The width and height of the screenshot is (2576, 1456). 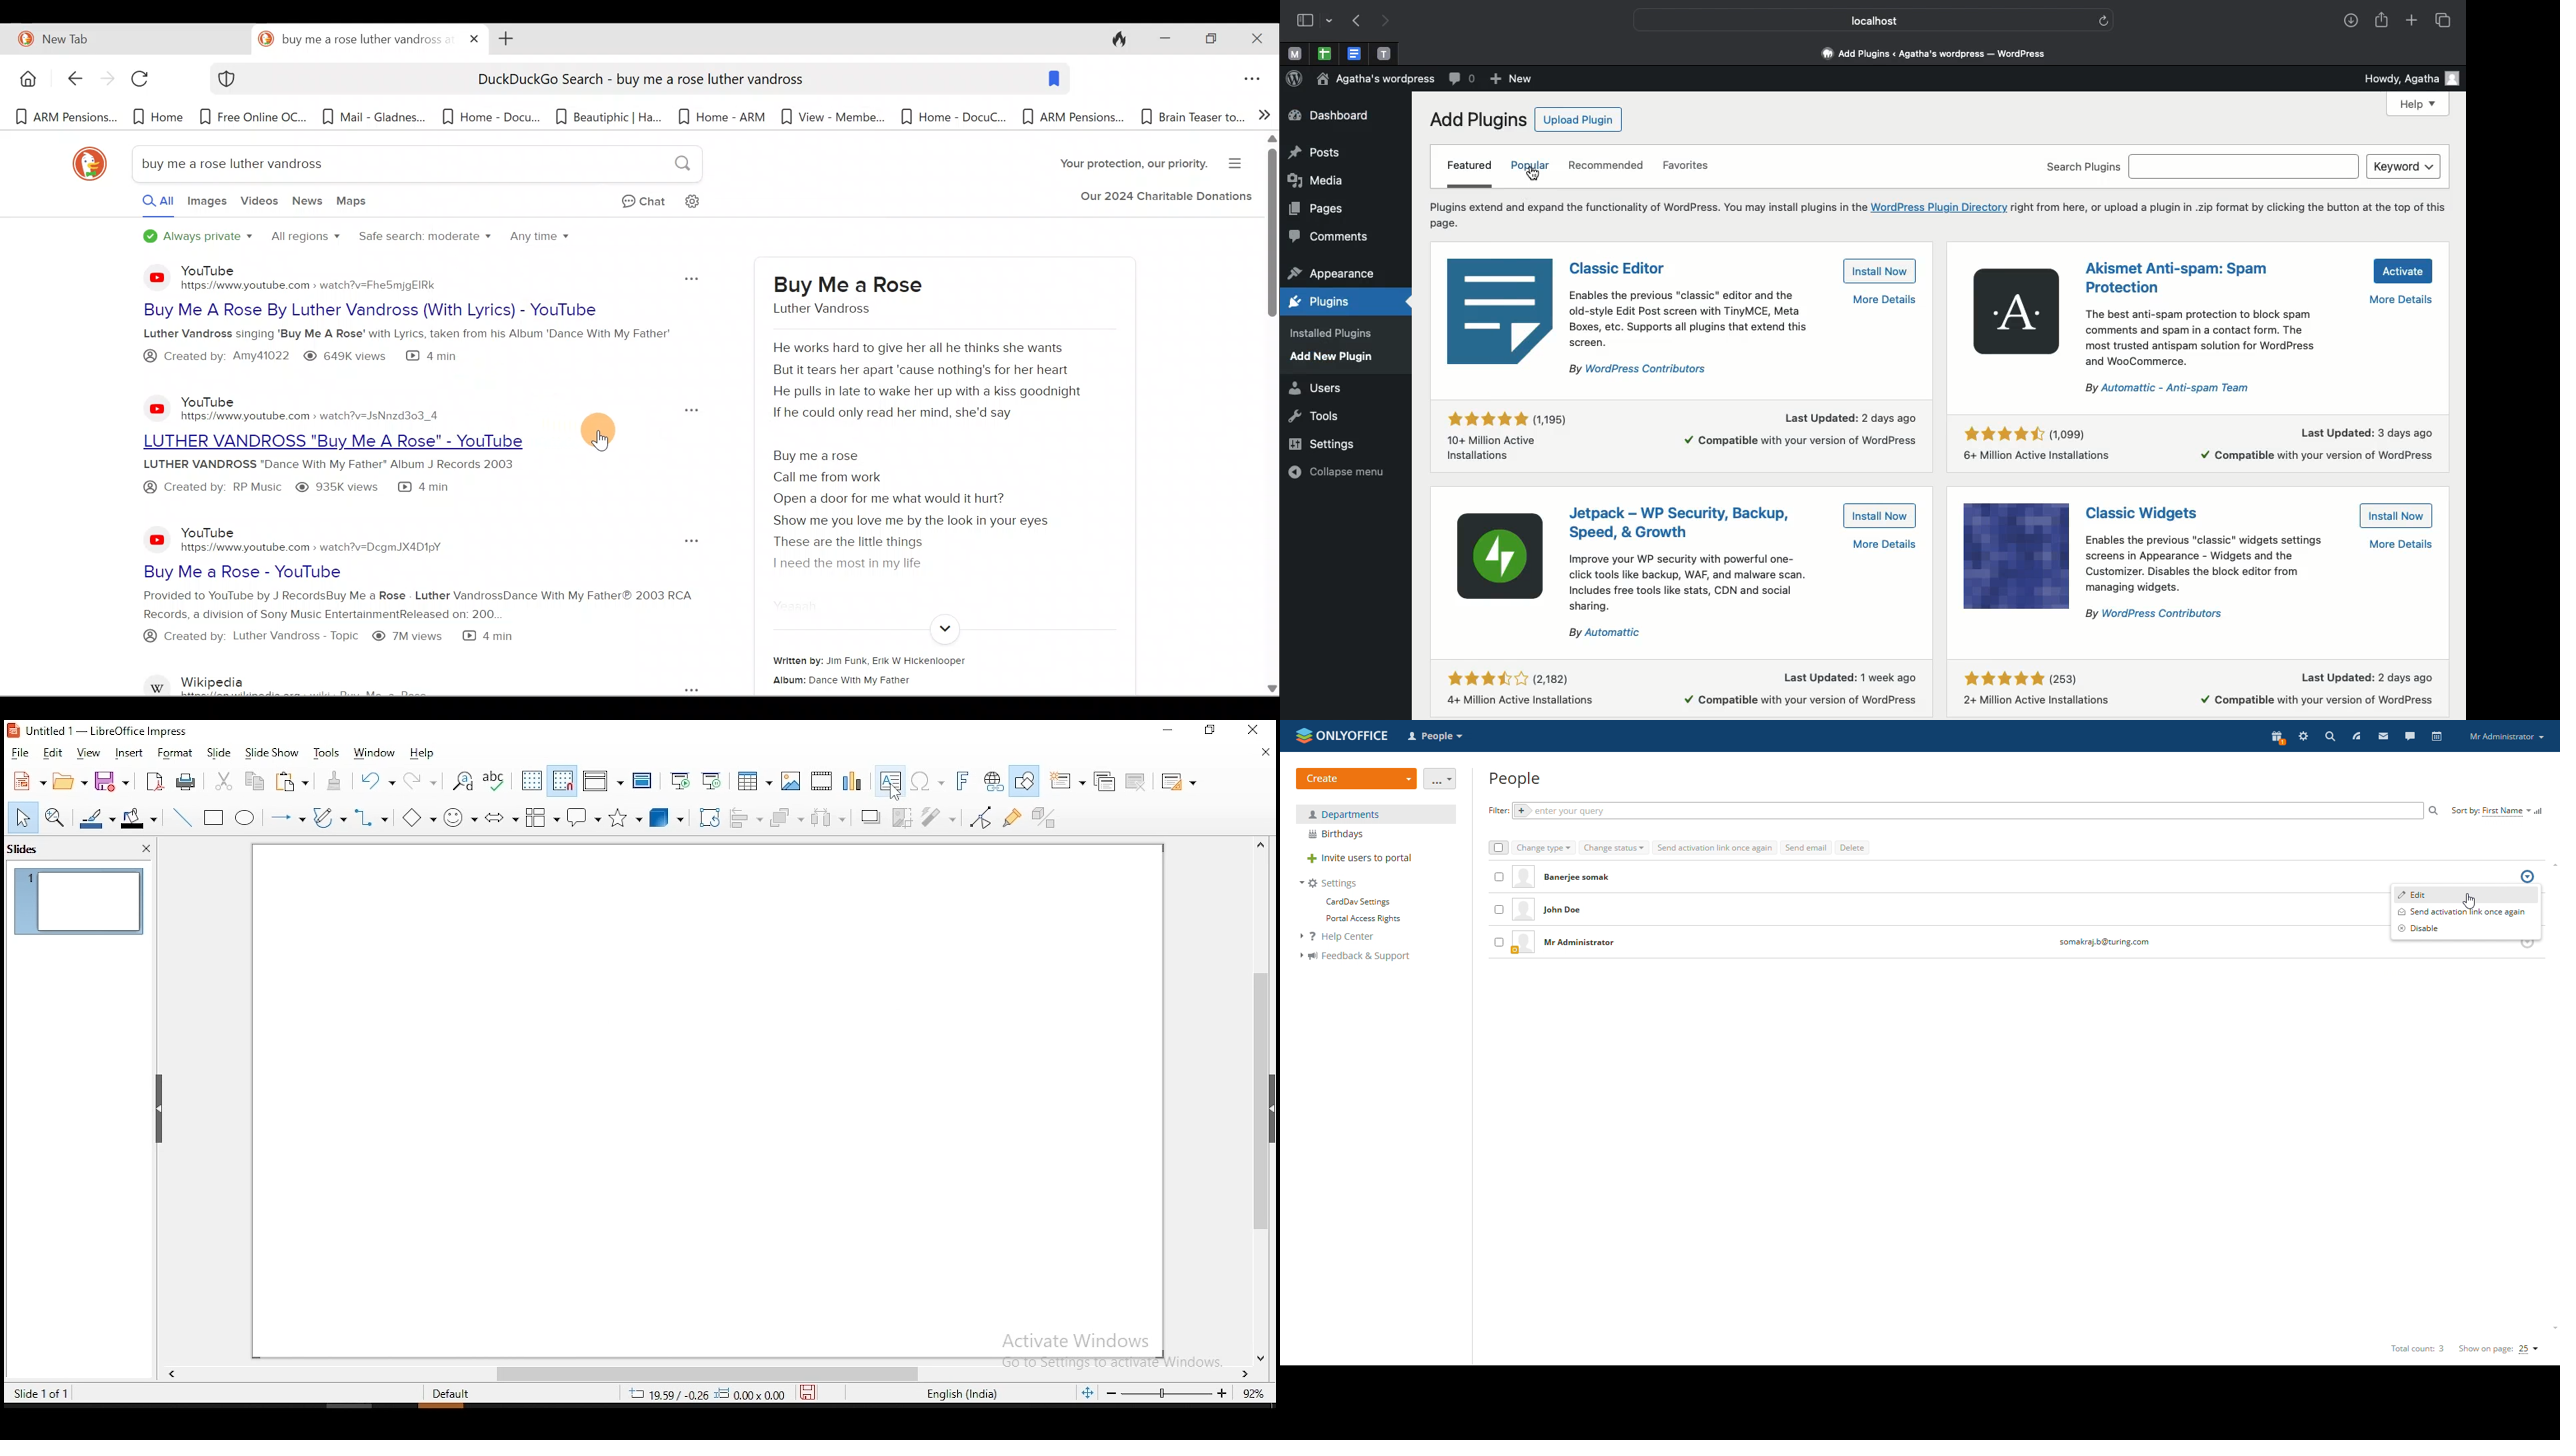 I want to click on More details, so click(x=1791, y=428).